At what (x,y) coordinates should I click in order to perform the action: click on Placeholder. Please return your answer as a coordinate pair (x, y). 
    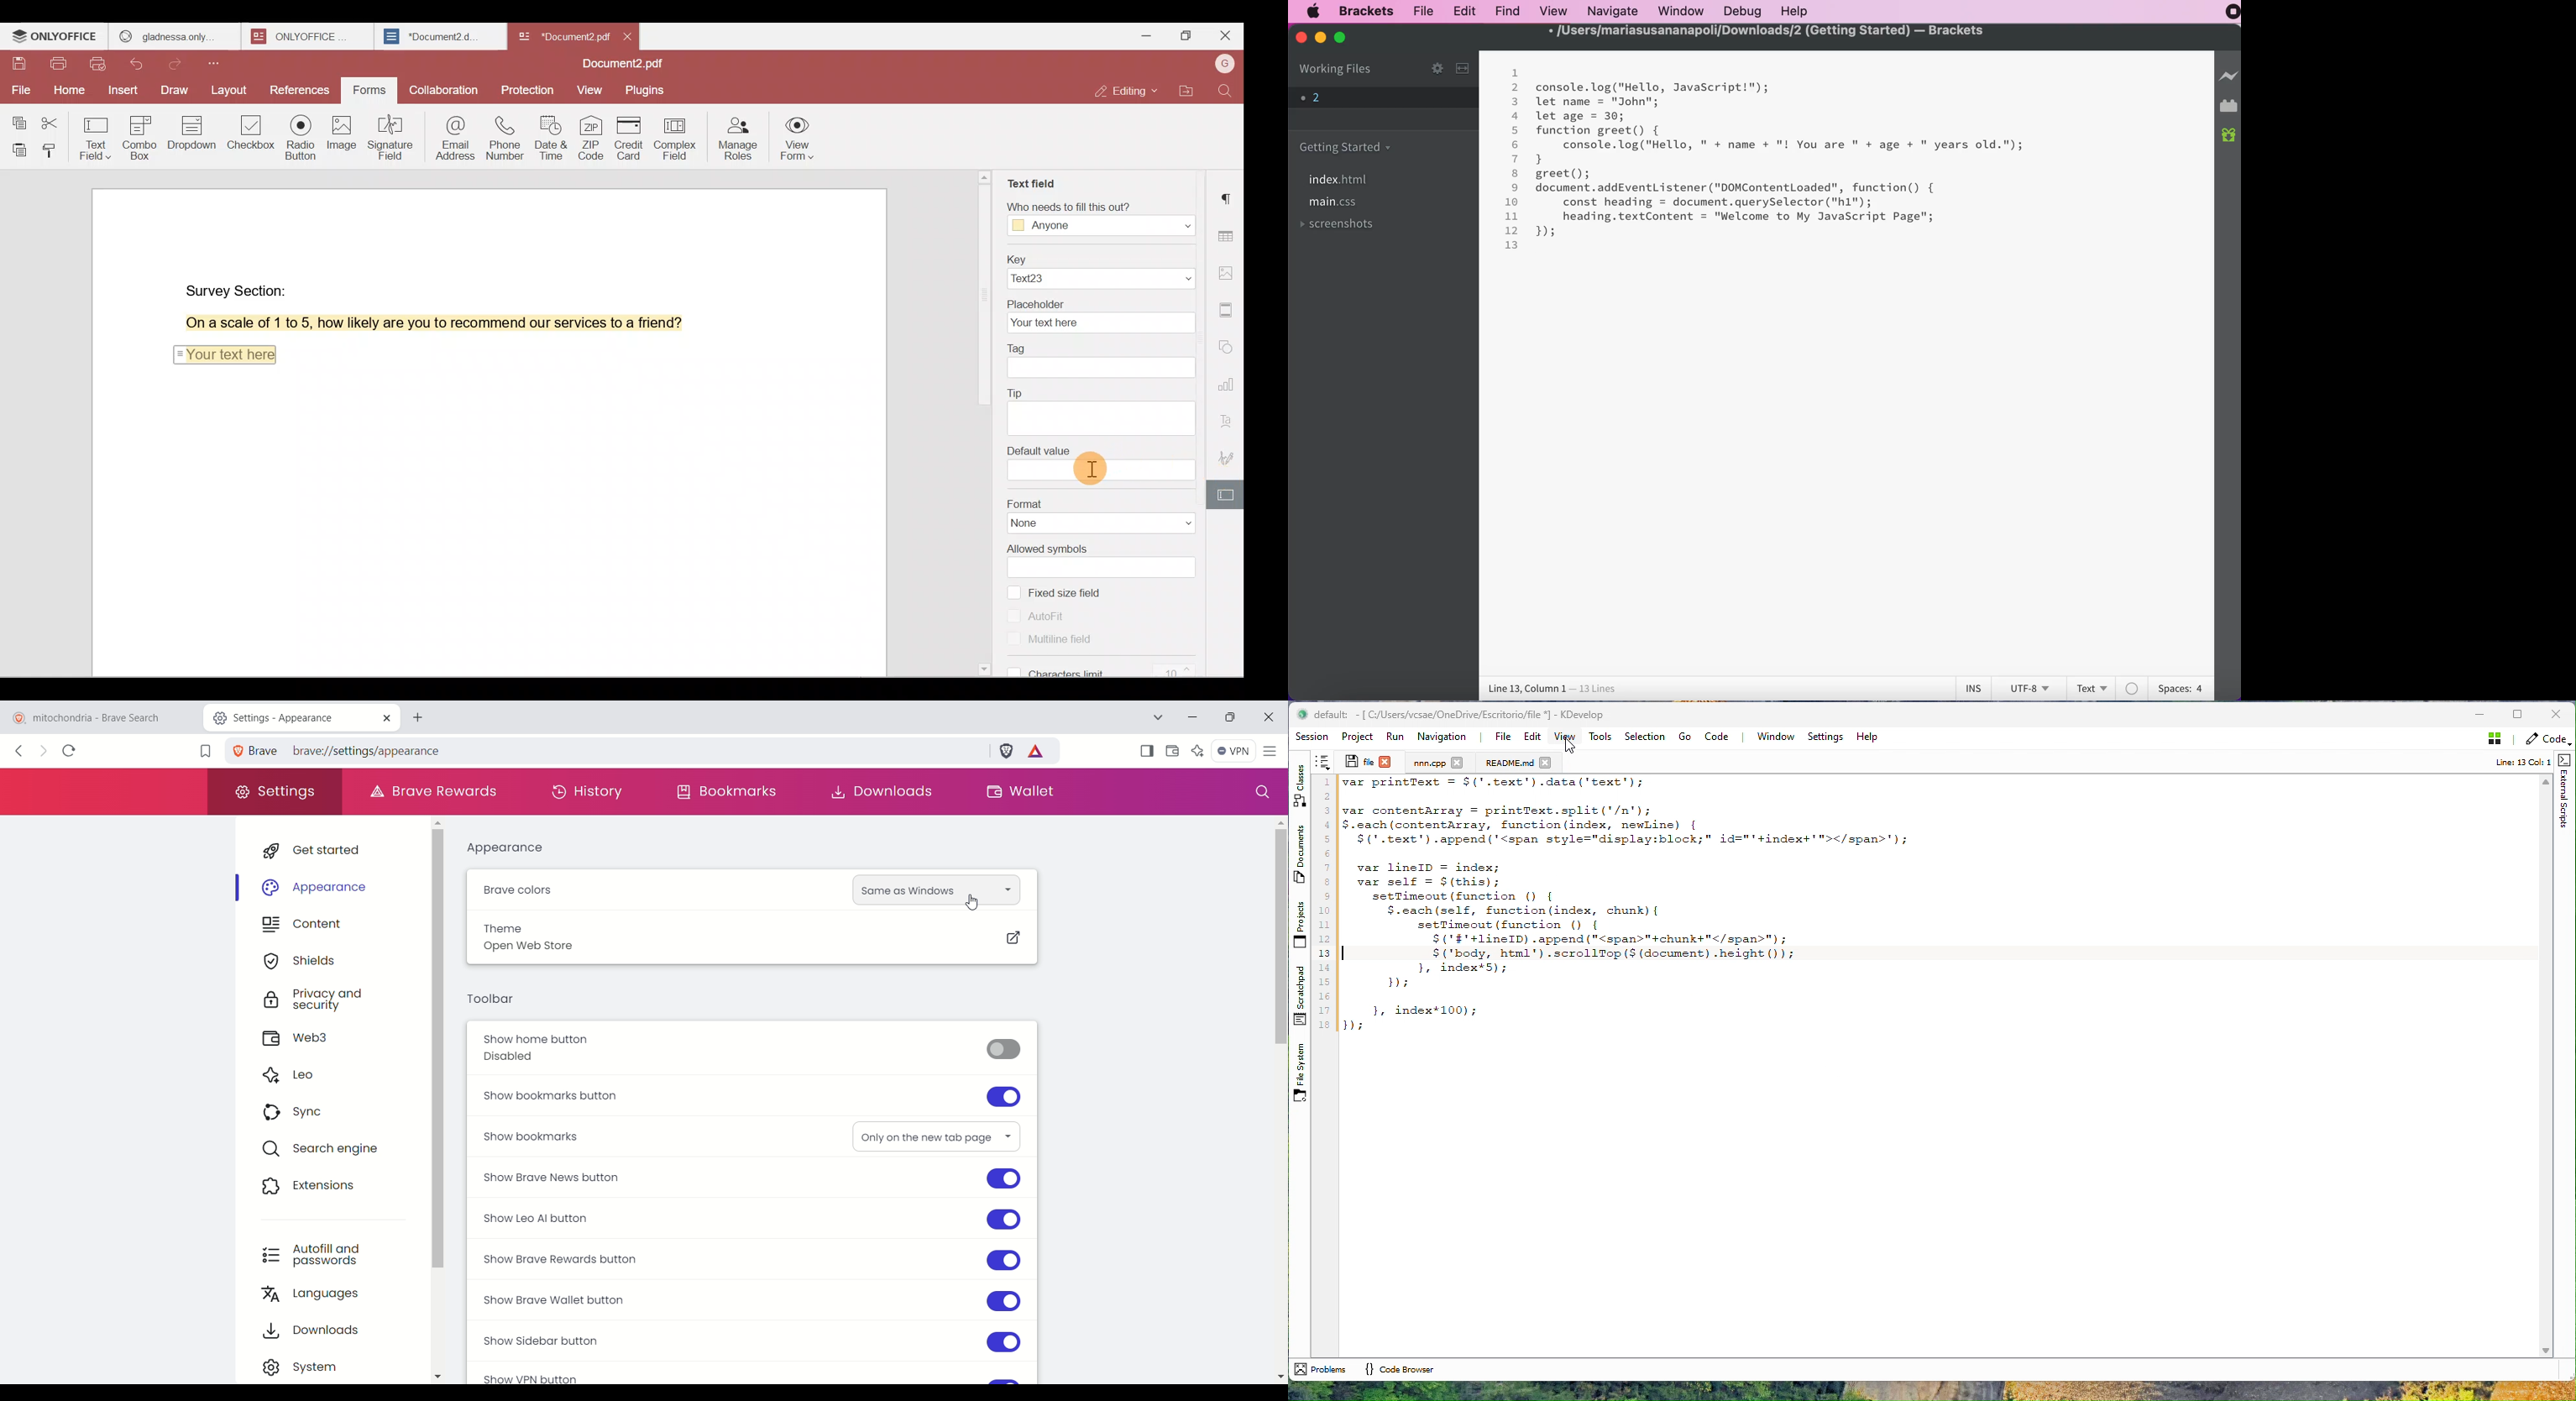
    Looking at the image, I should click on (1100, 315).